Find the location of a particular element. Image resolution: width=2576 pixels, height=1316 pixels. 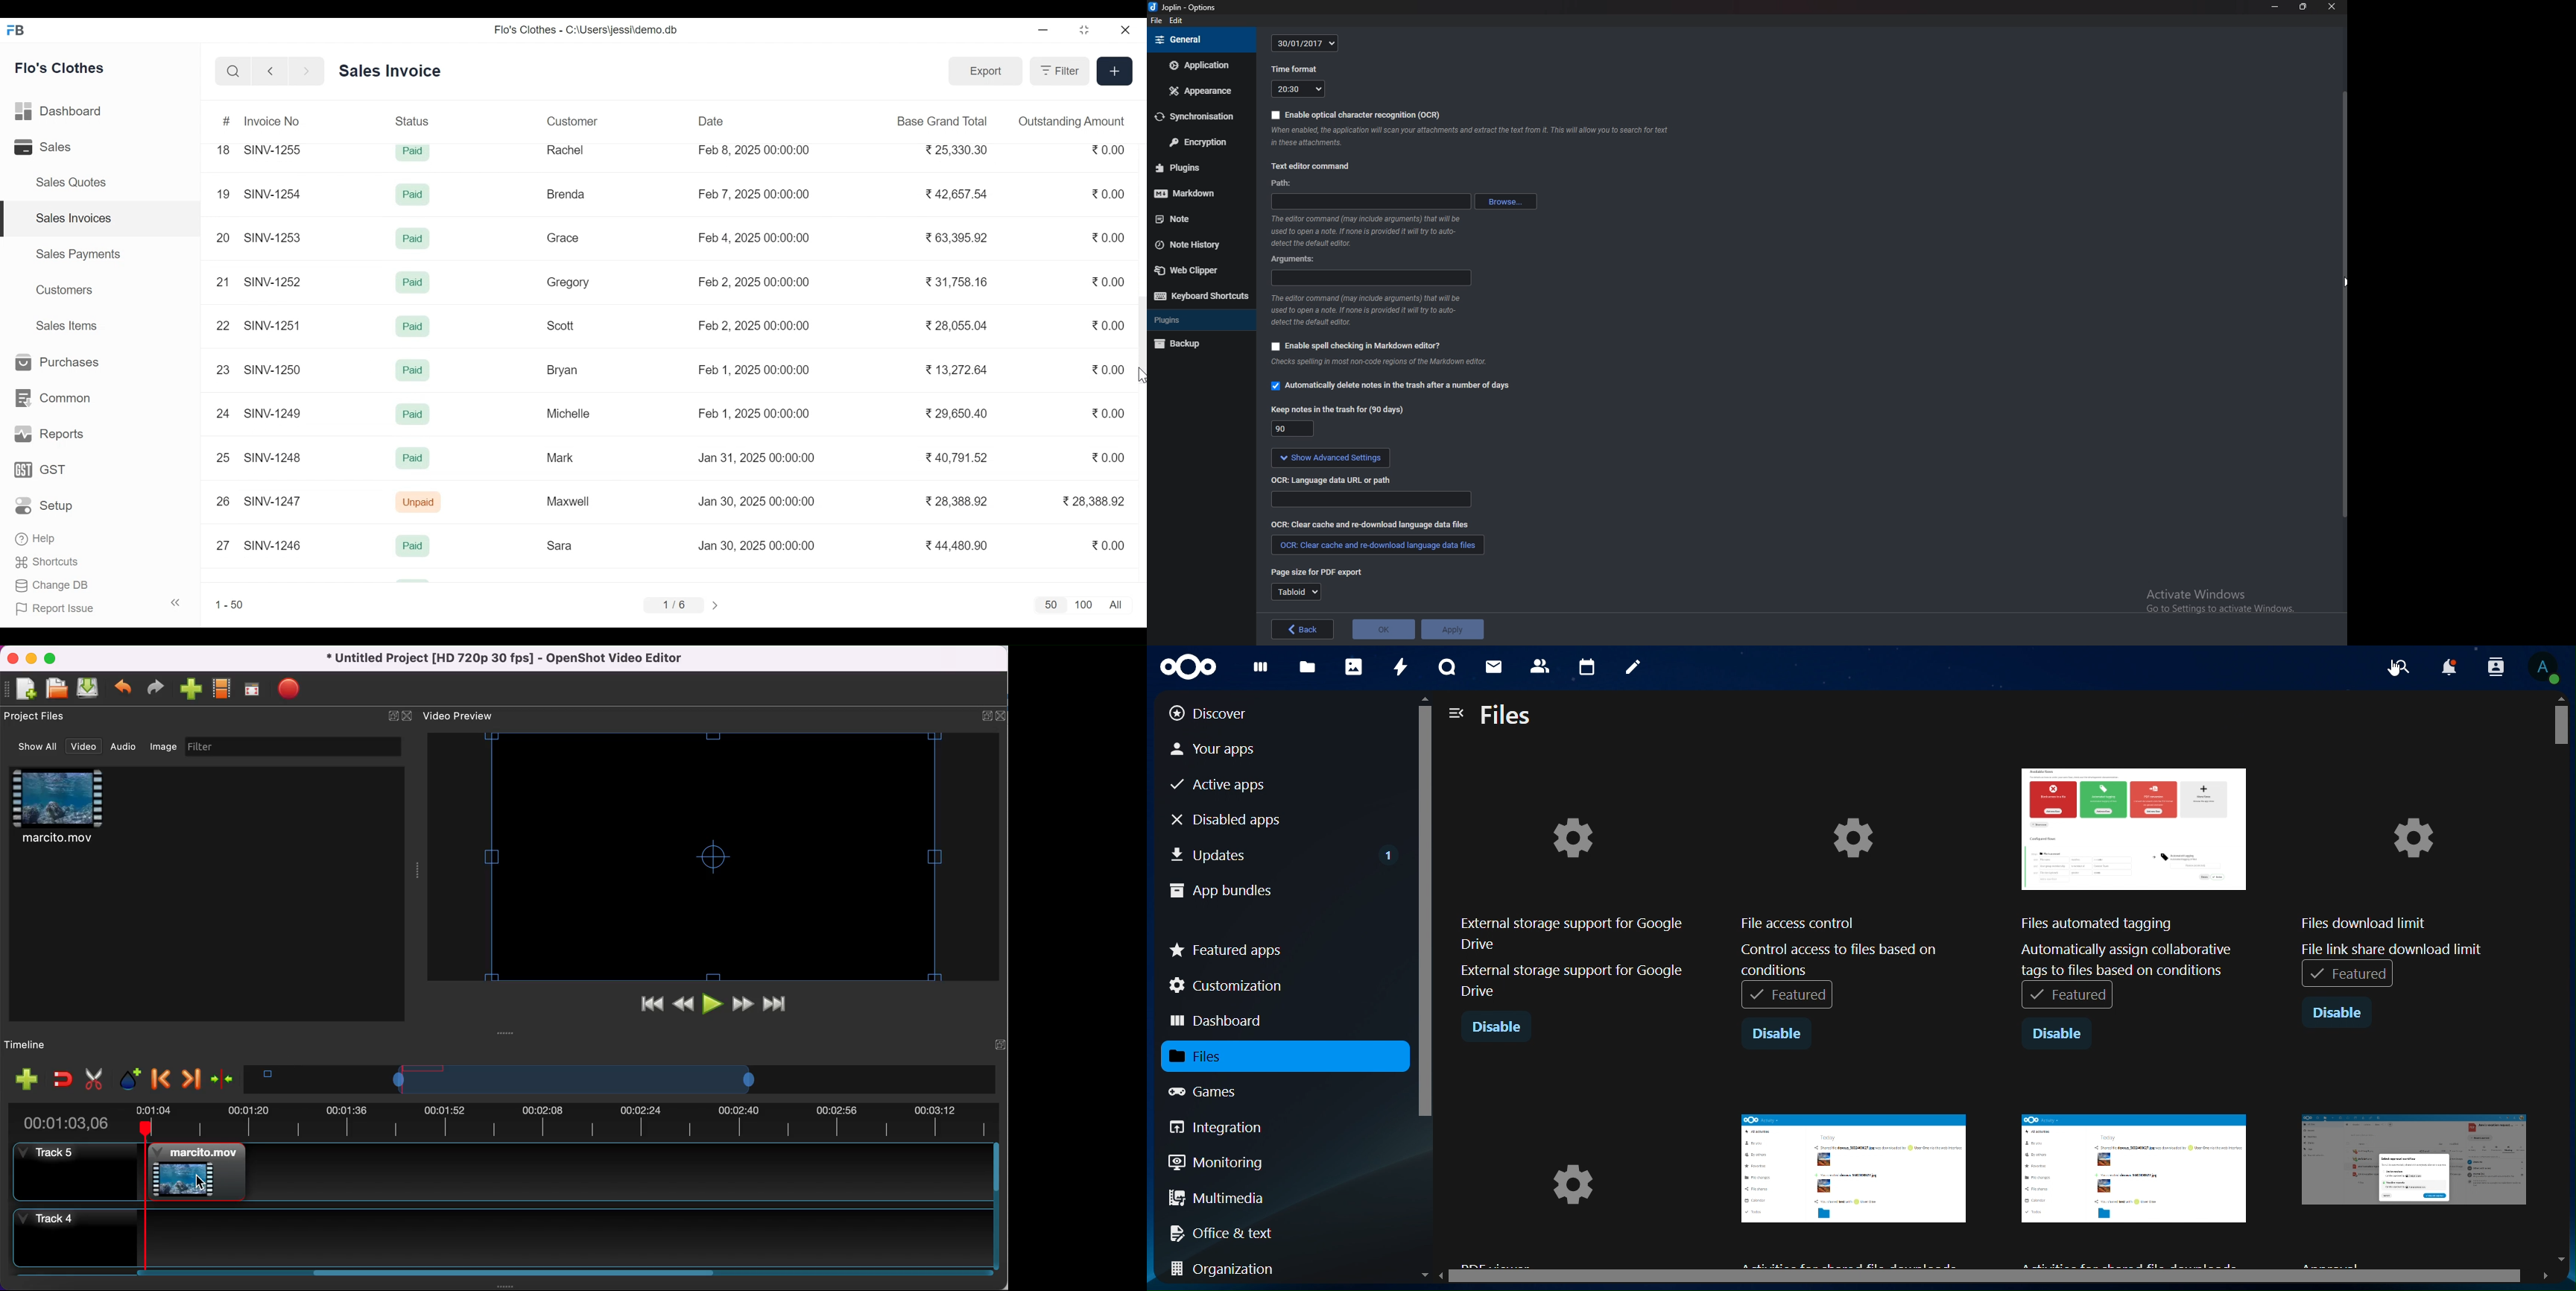

Close is located at coordinates (1124, 30).